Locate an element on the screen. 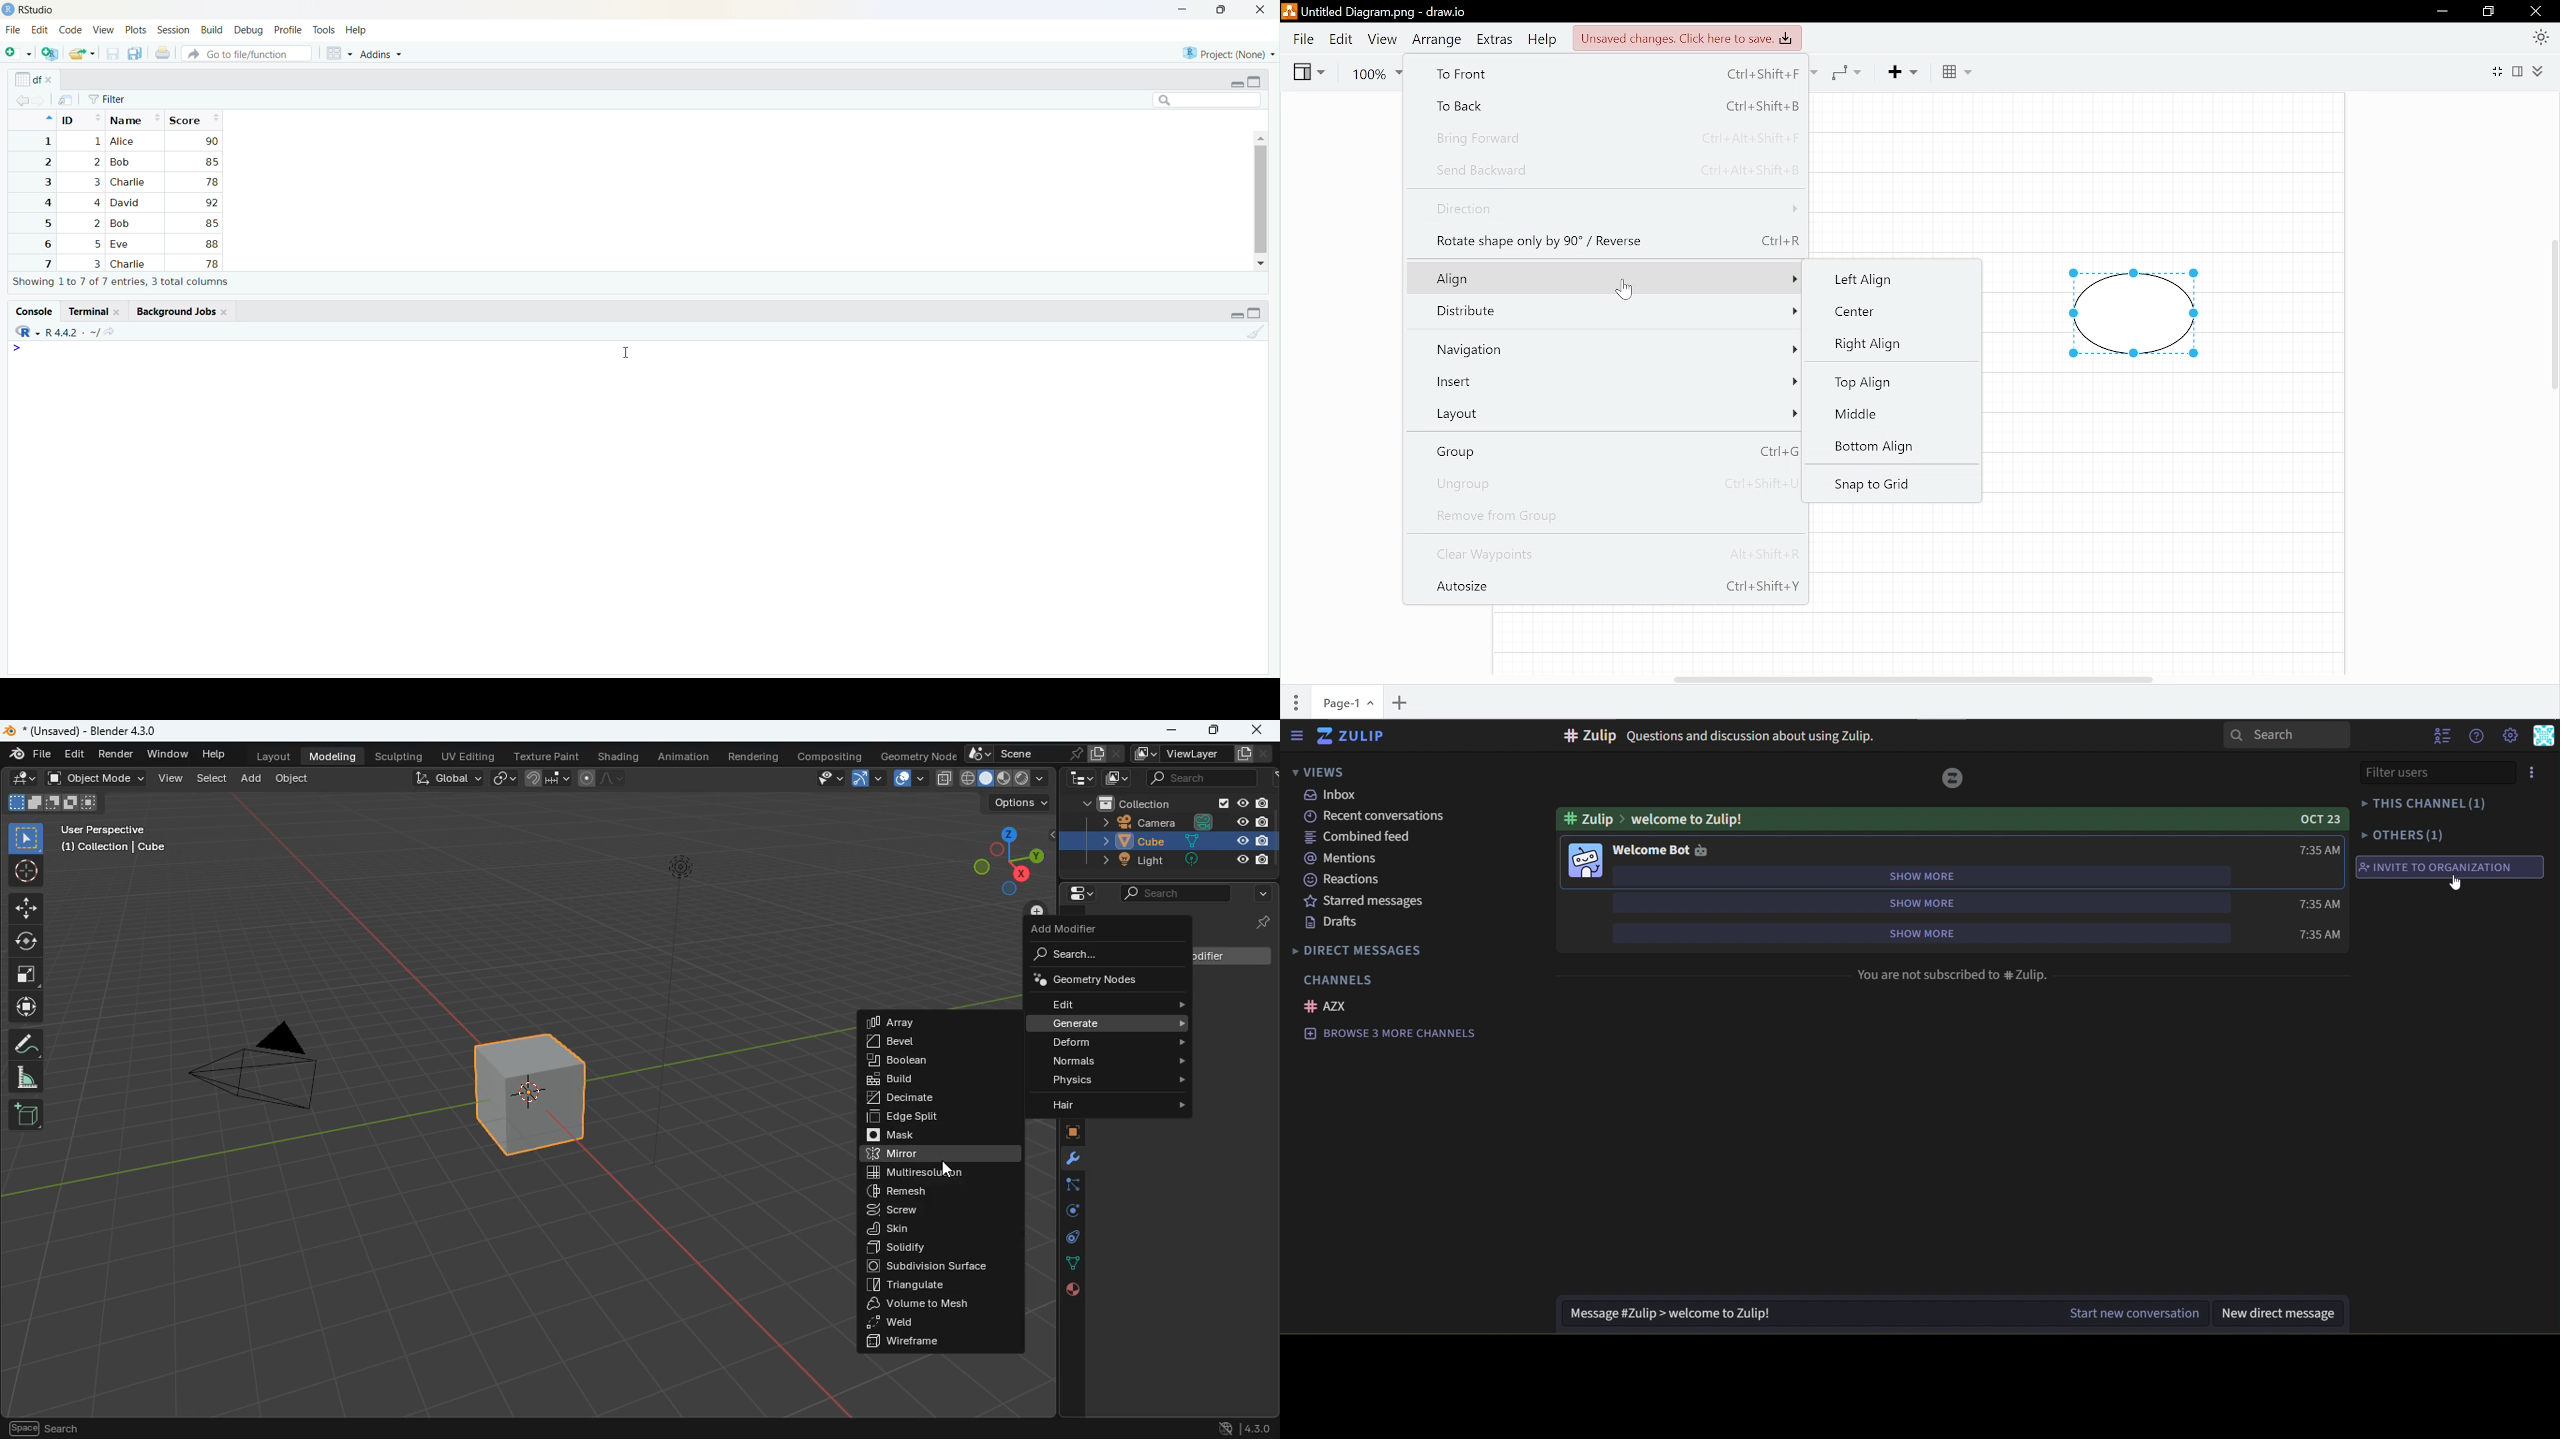 The image size is (2576, 1456). blender is located at coordinates (84, 731).